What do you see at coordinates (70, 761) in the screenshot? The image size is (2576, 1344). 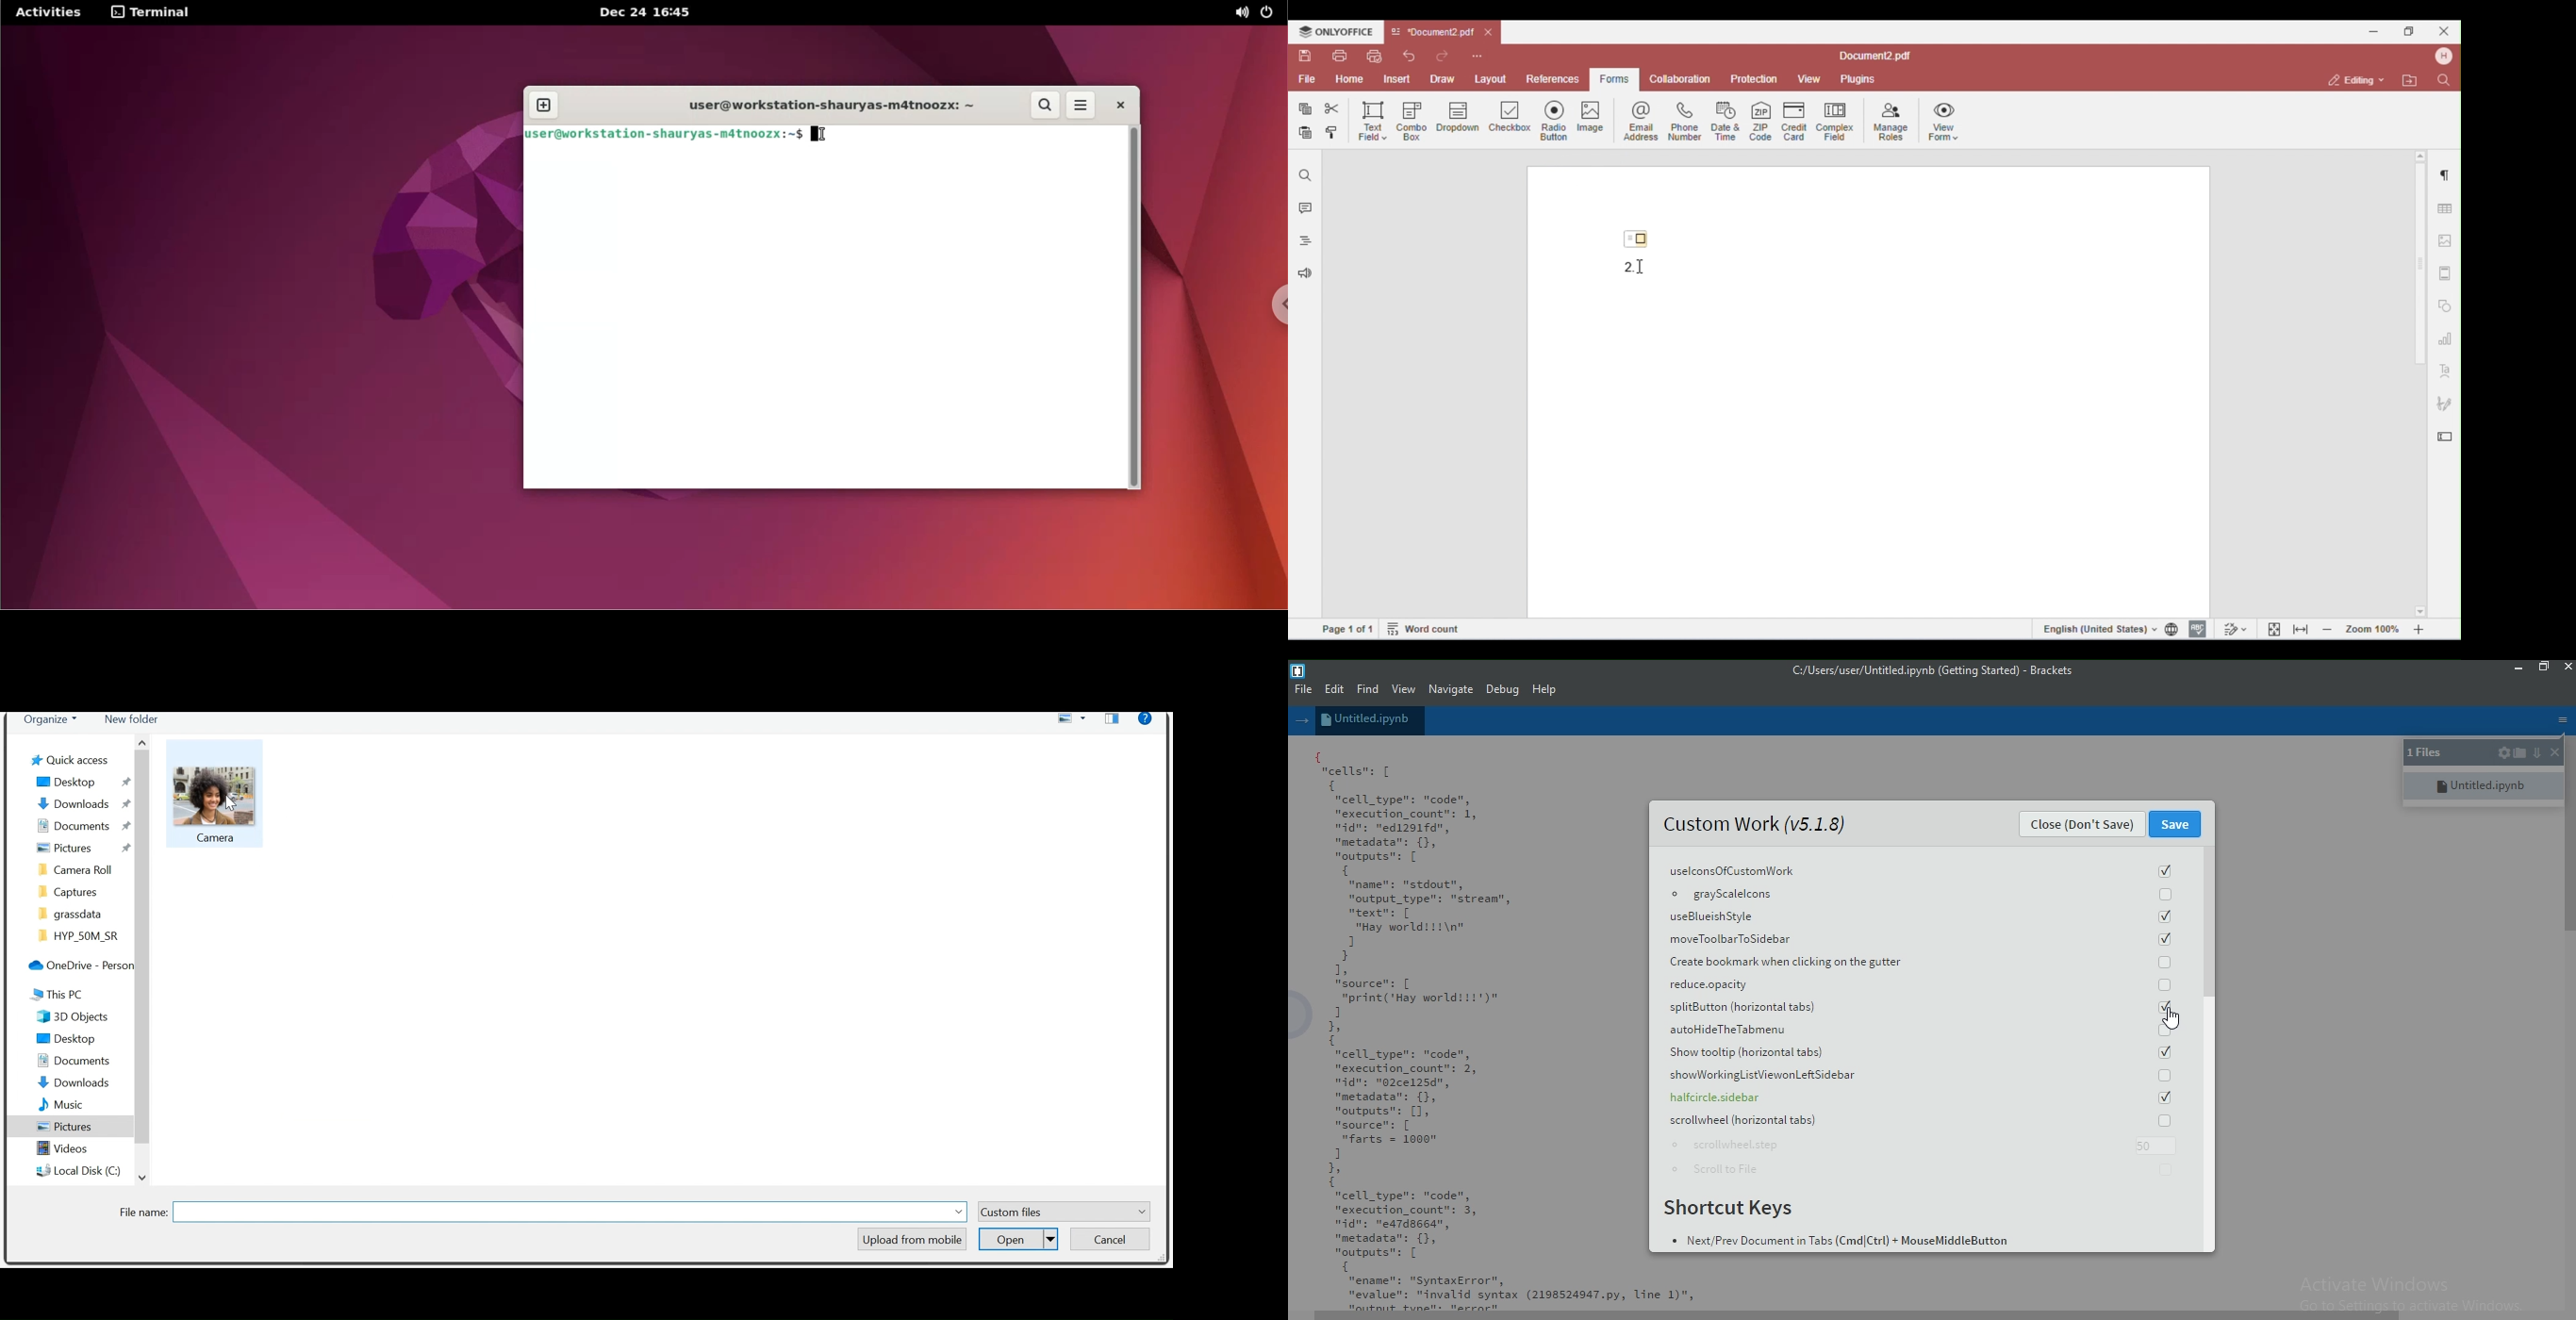 I see `Quick Desktop Access` at bounding box center [70, 761].